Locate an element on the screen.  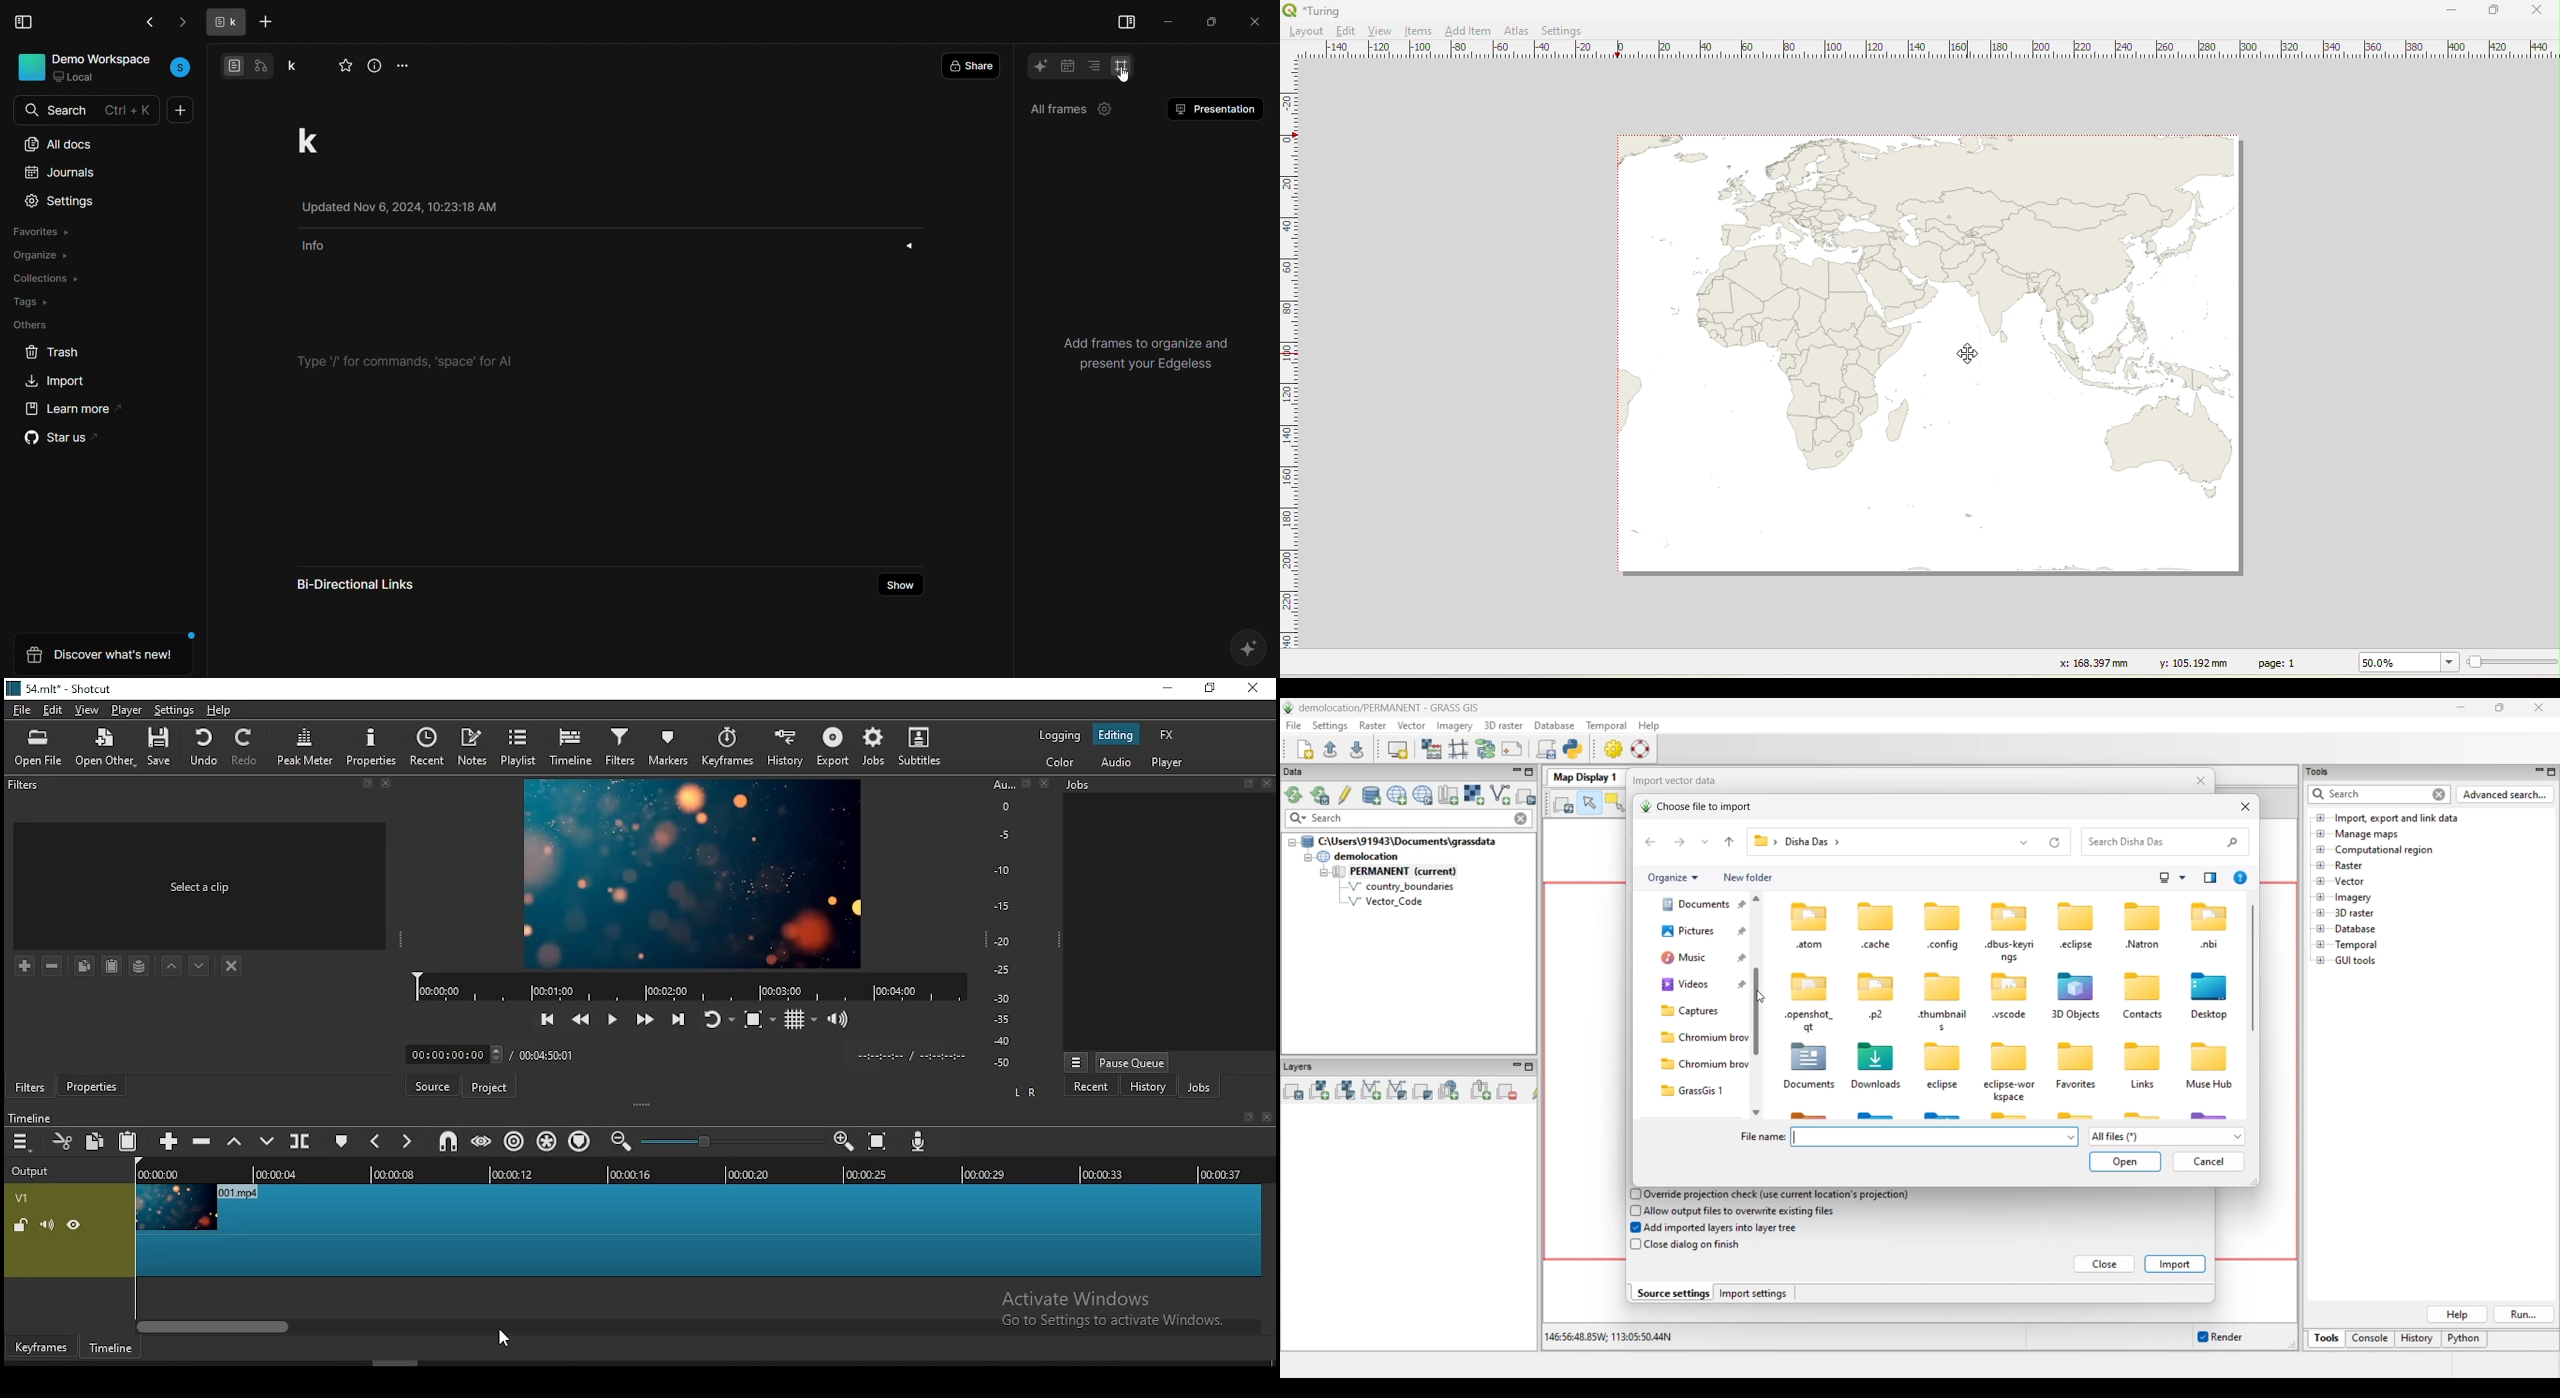
L R is located at coordinates (1027, 1093).